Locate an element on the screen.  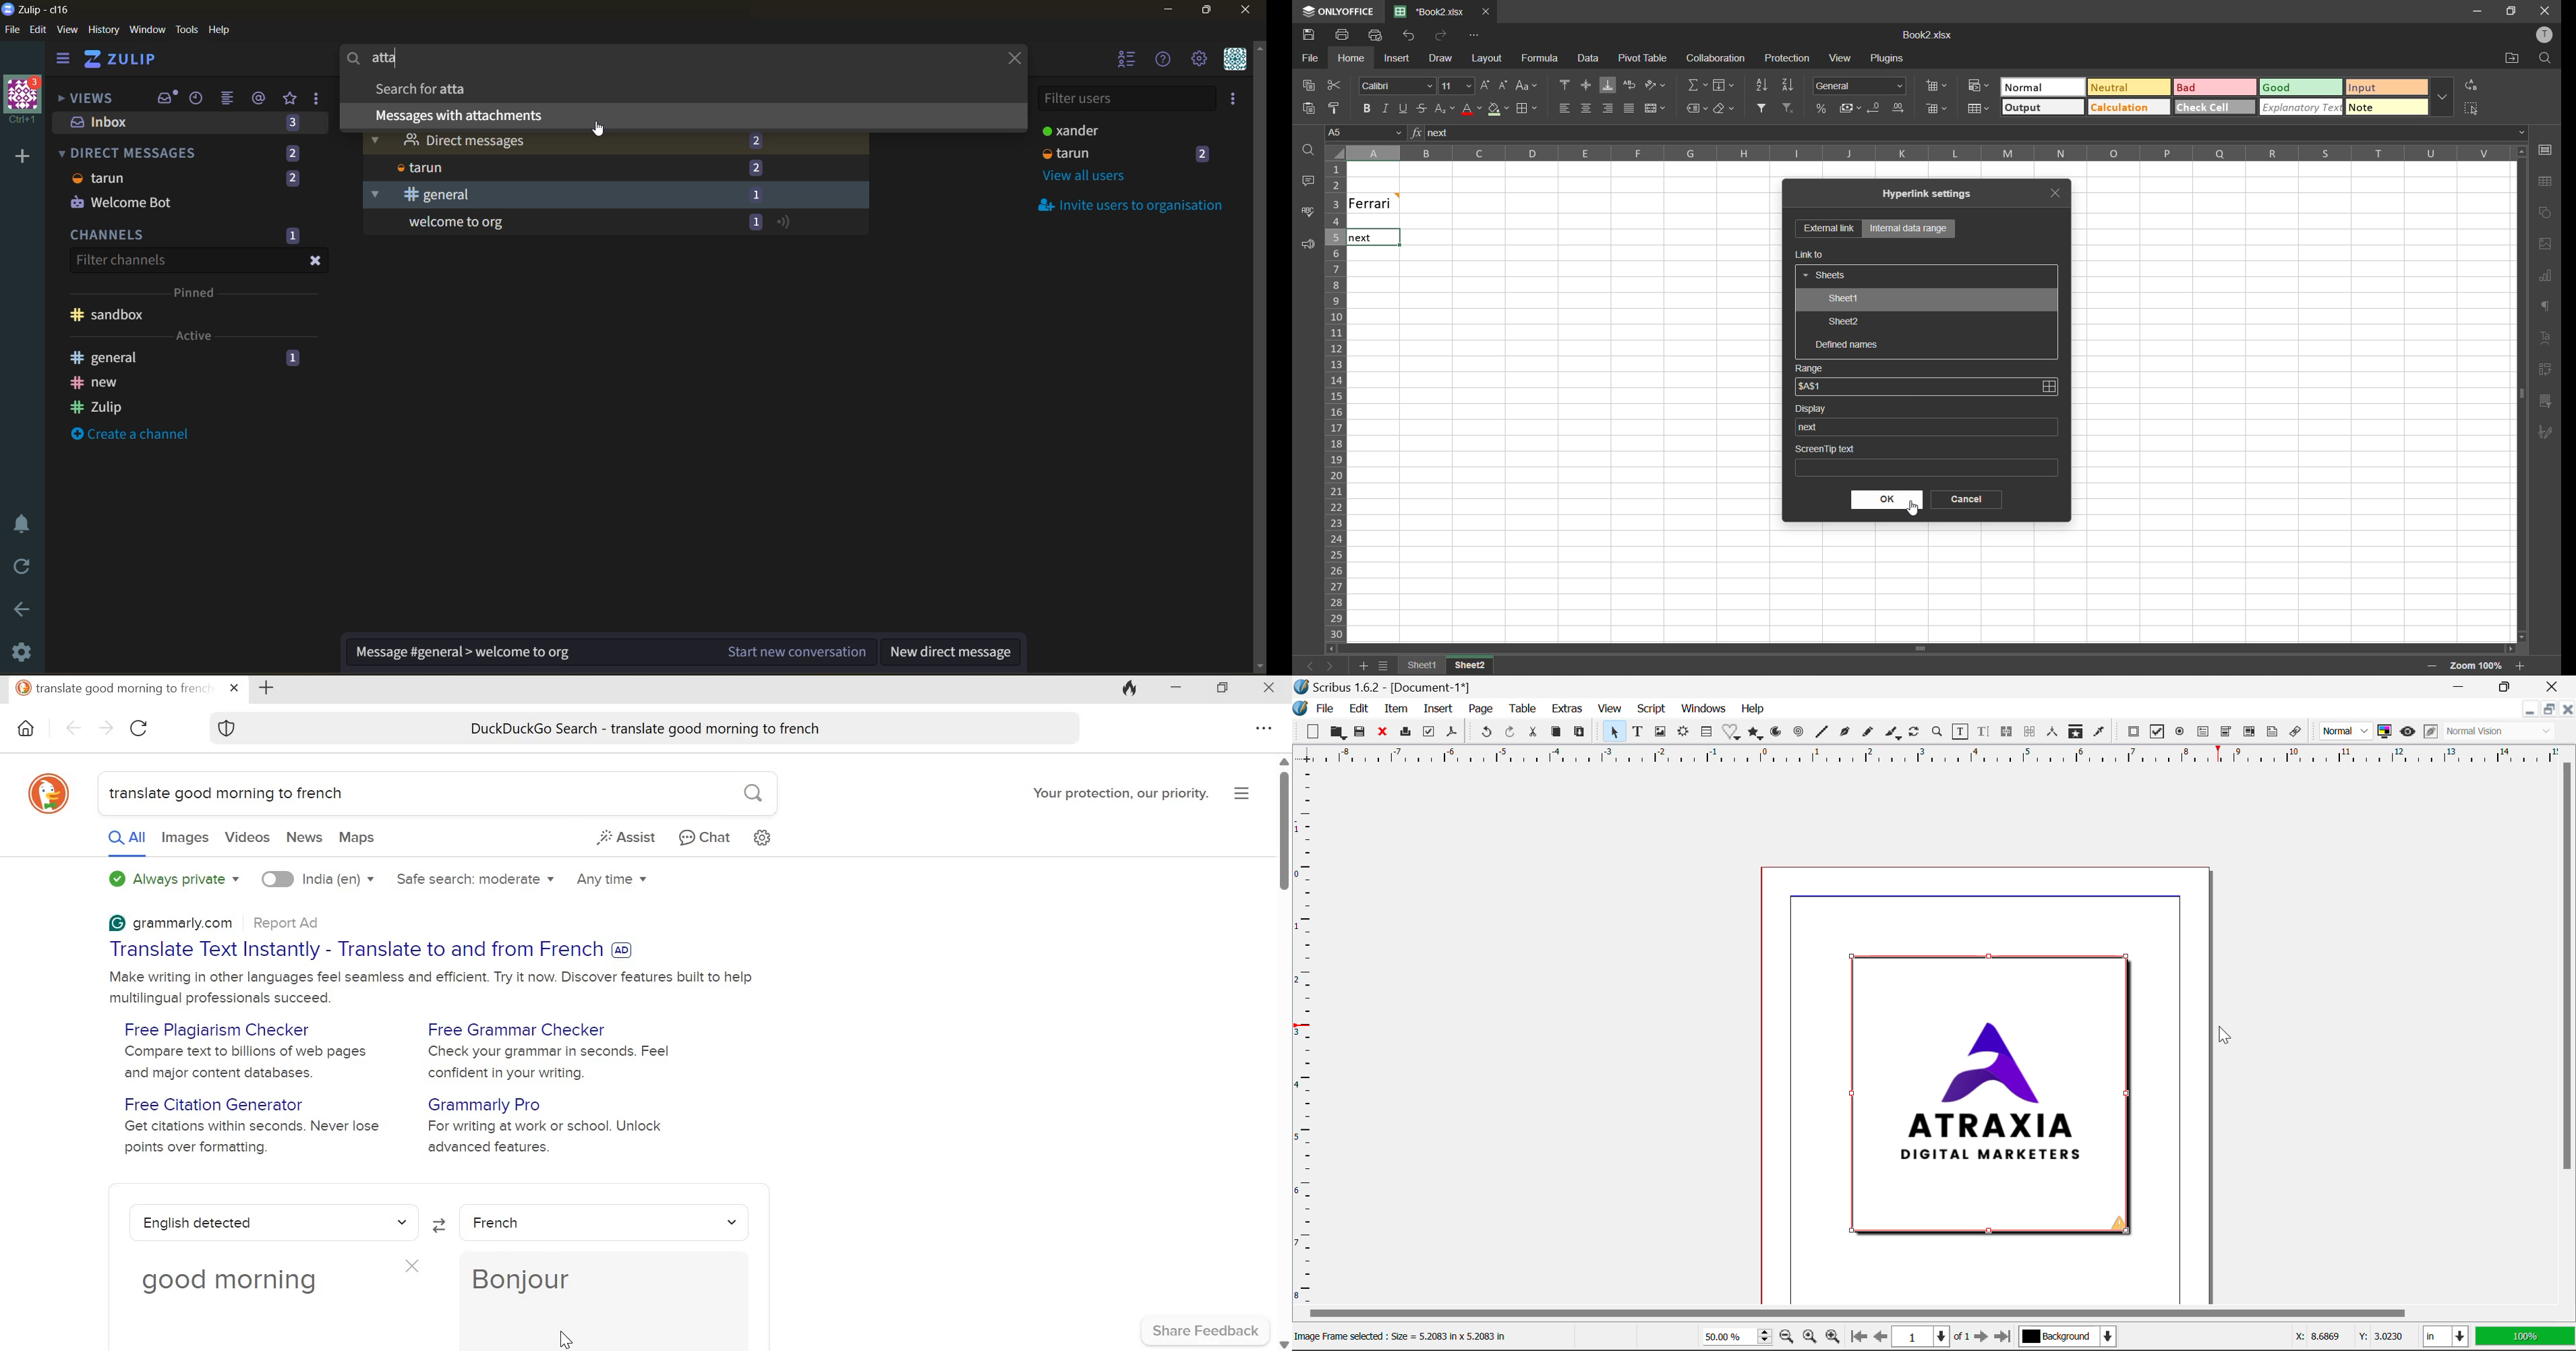
find is located at coordinates (2546, 58).